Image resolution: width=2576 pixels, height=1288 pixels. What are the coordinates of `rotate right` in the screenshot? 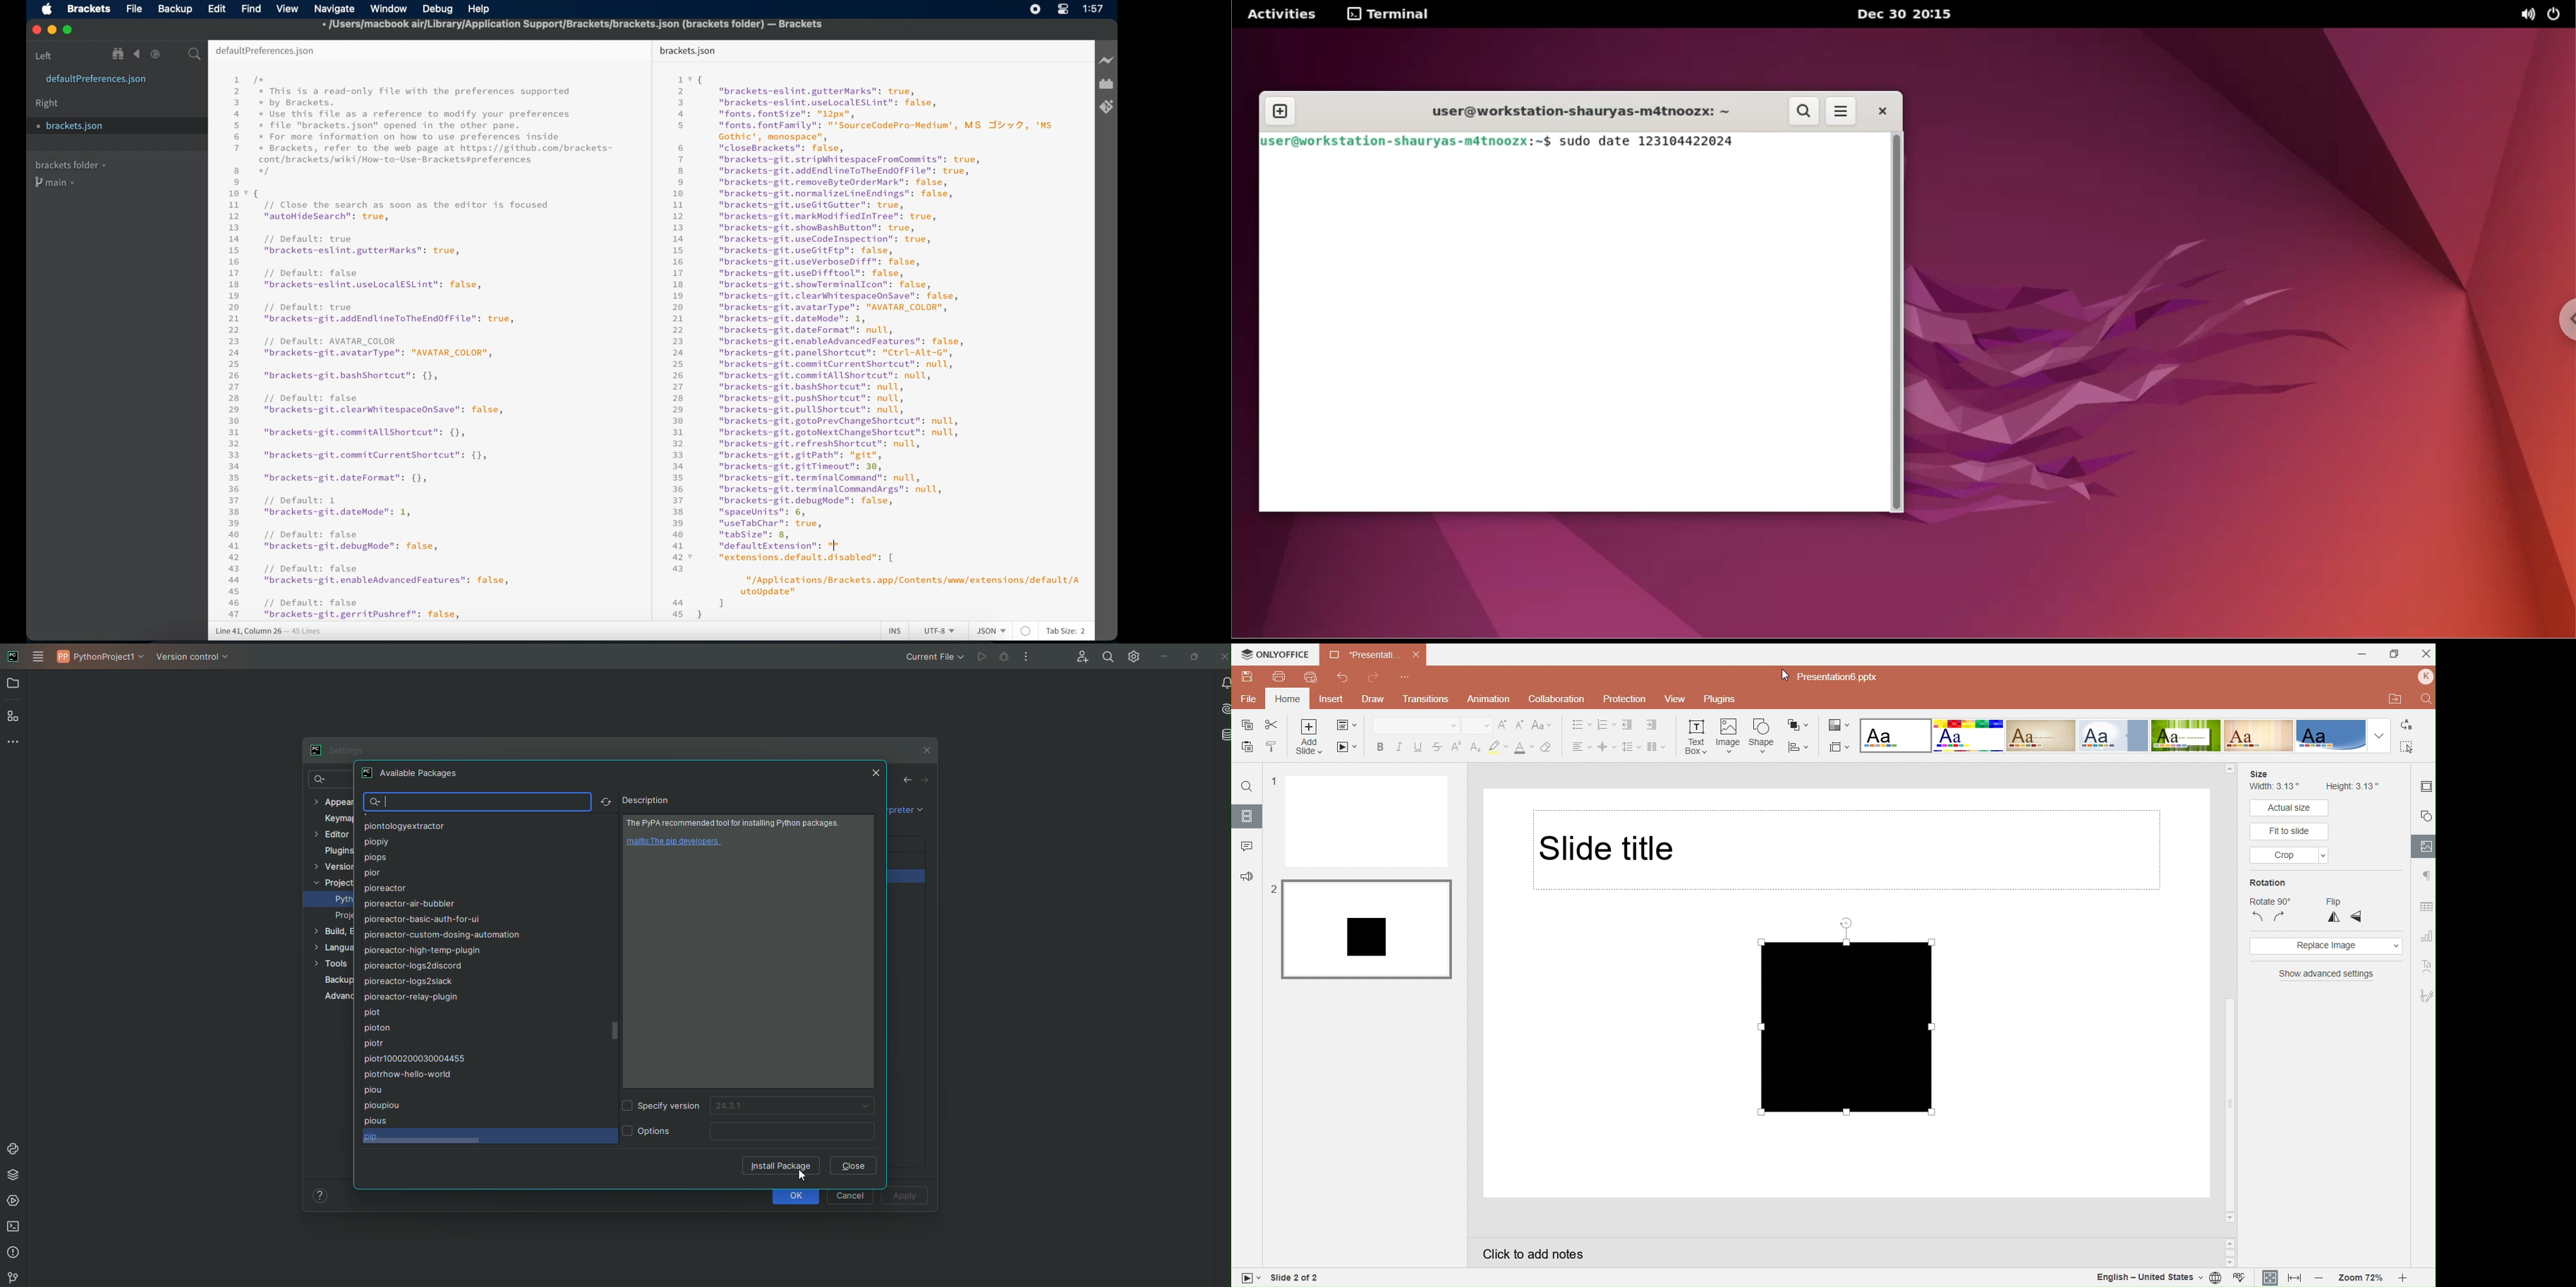 It's located at (2281, 916).